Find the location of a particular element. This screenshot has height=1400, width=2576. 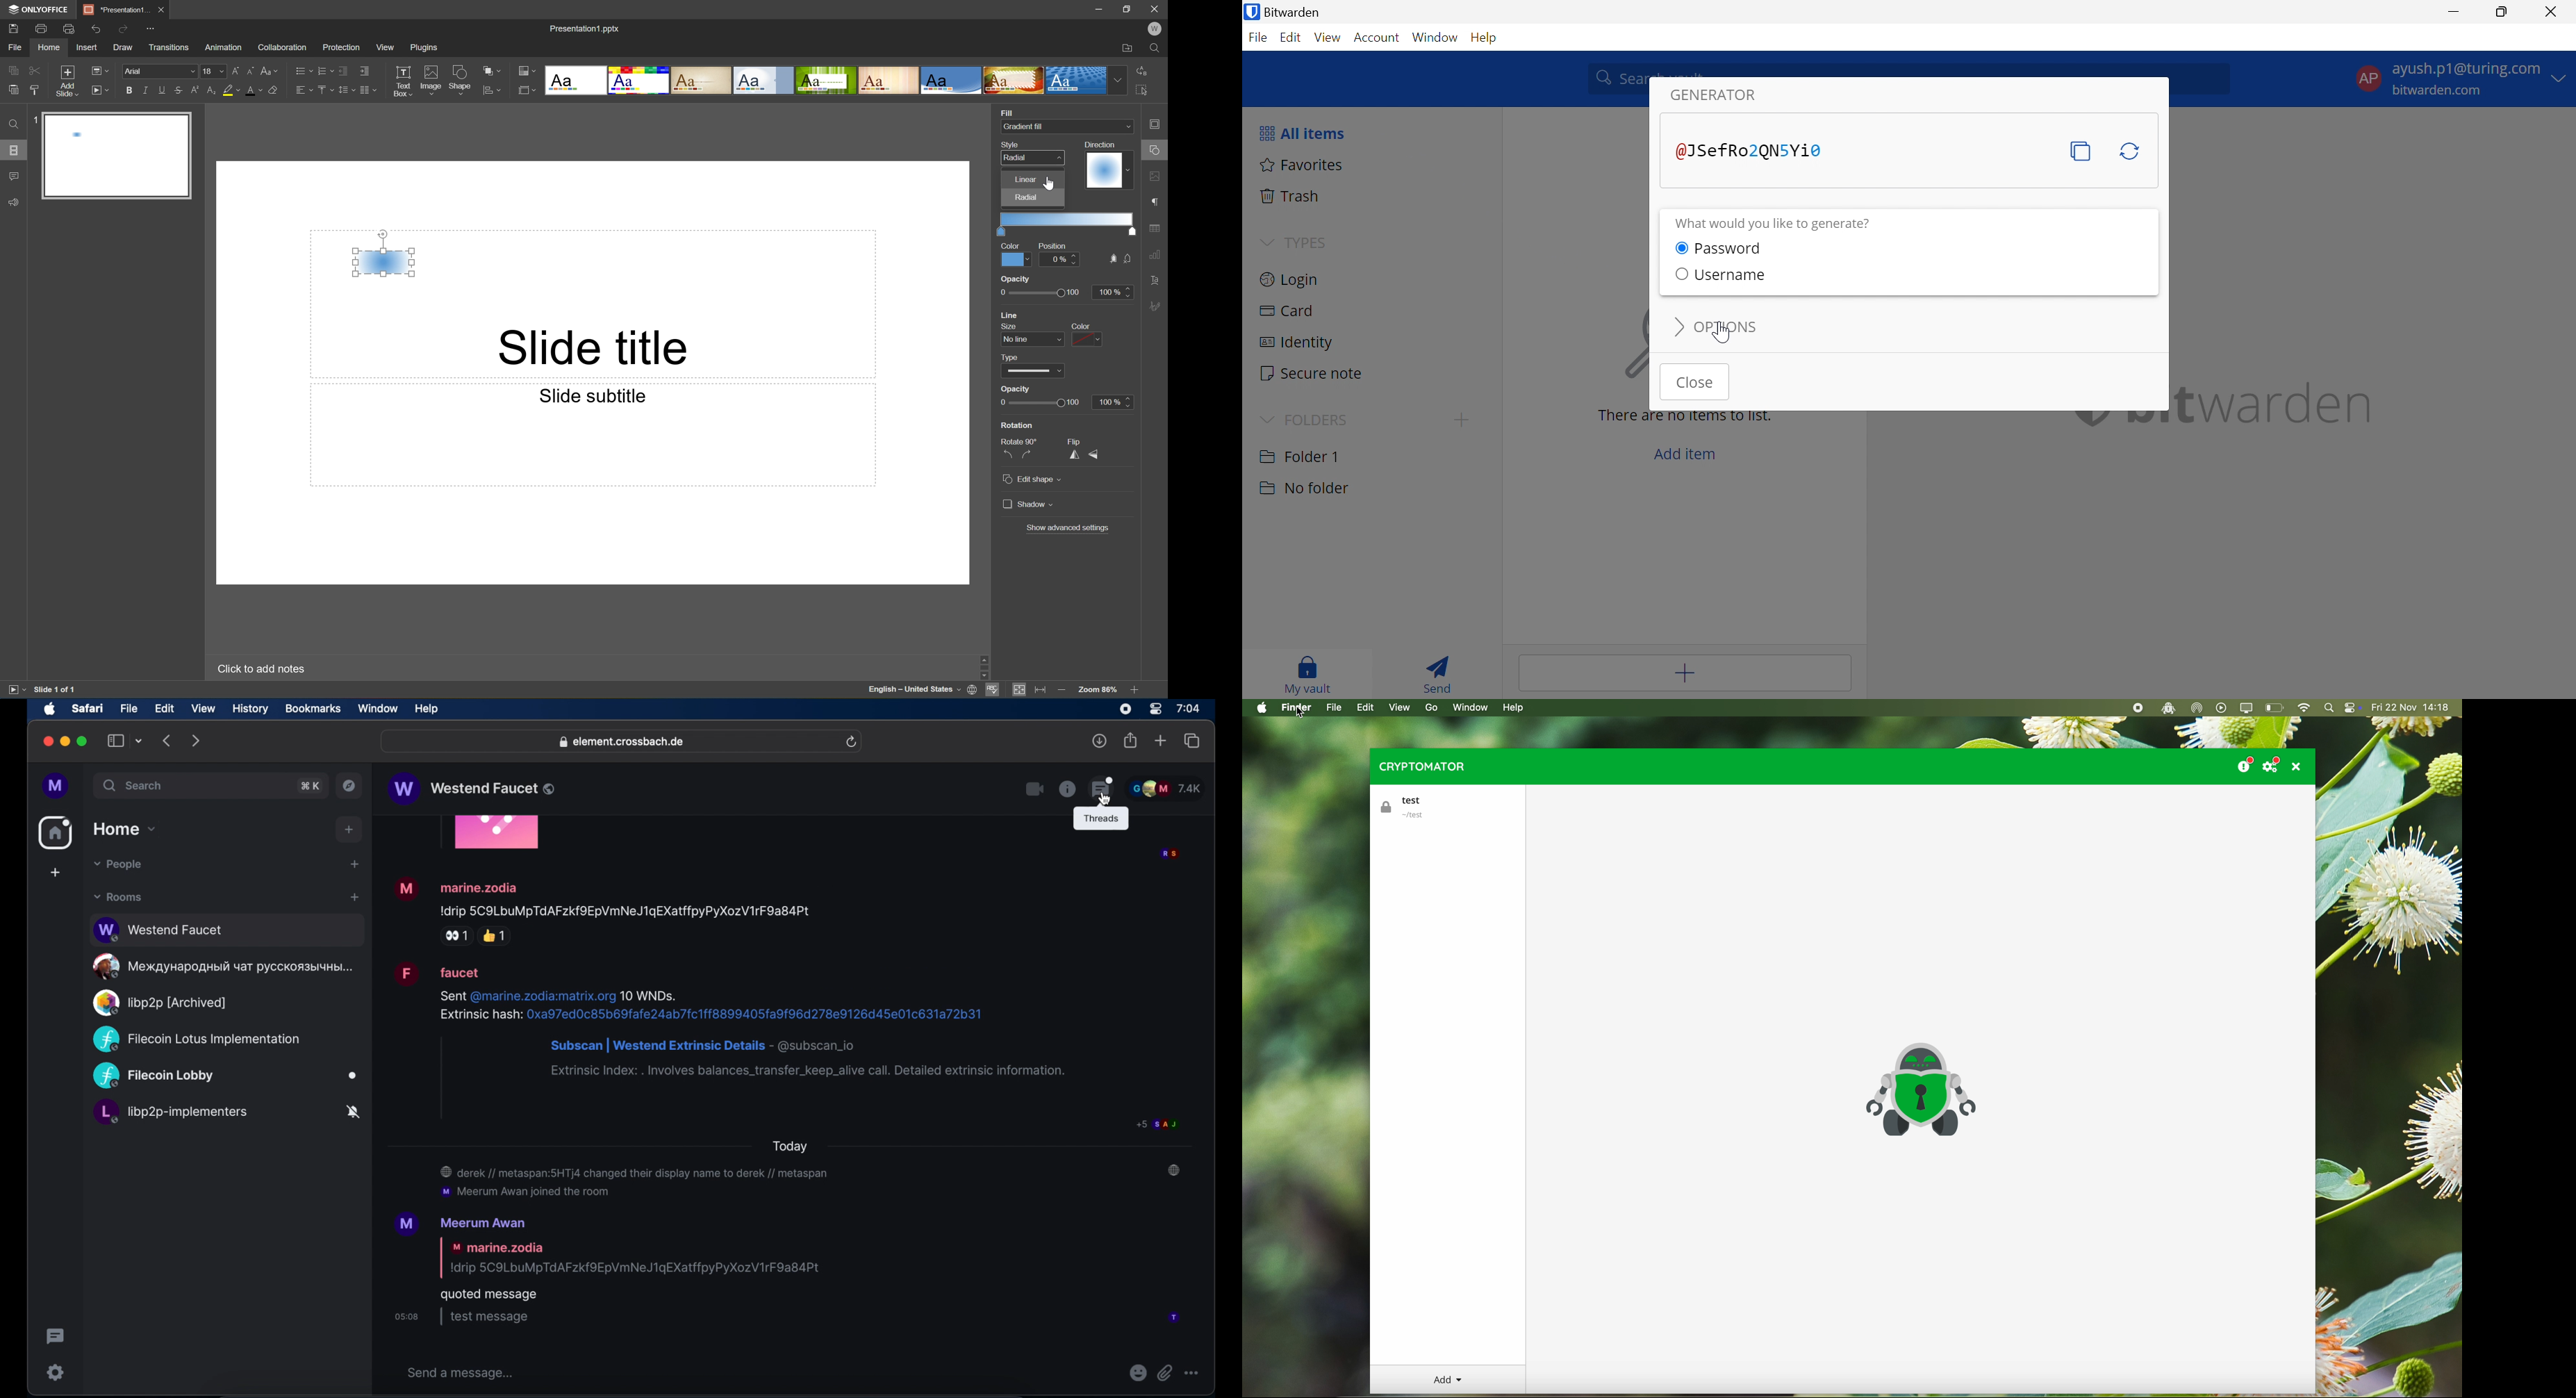

Shadow is located at coordinates (1029, 503).